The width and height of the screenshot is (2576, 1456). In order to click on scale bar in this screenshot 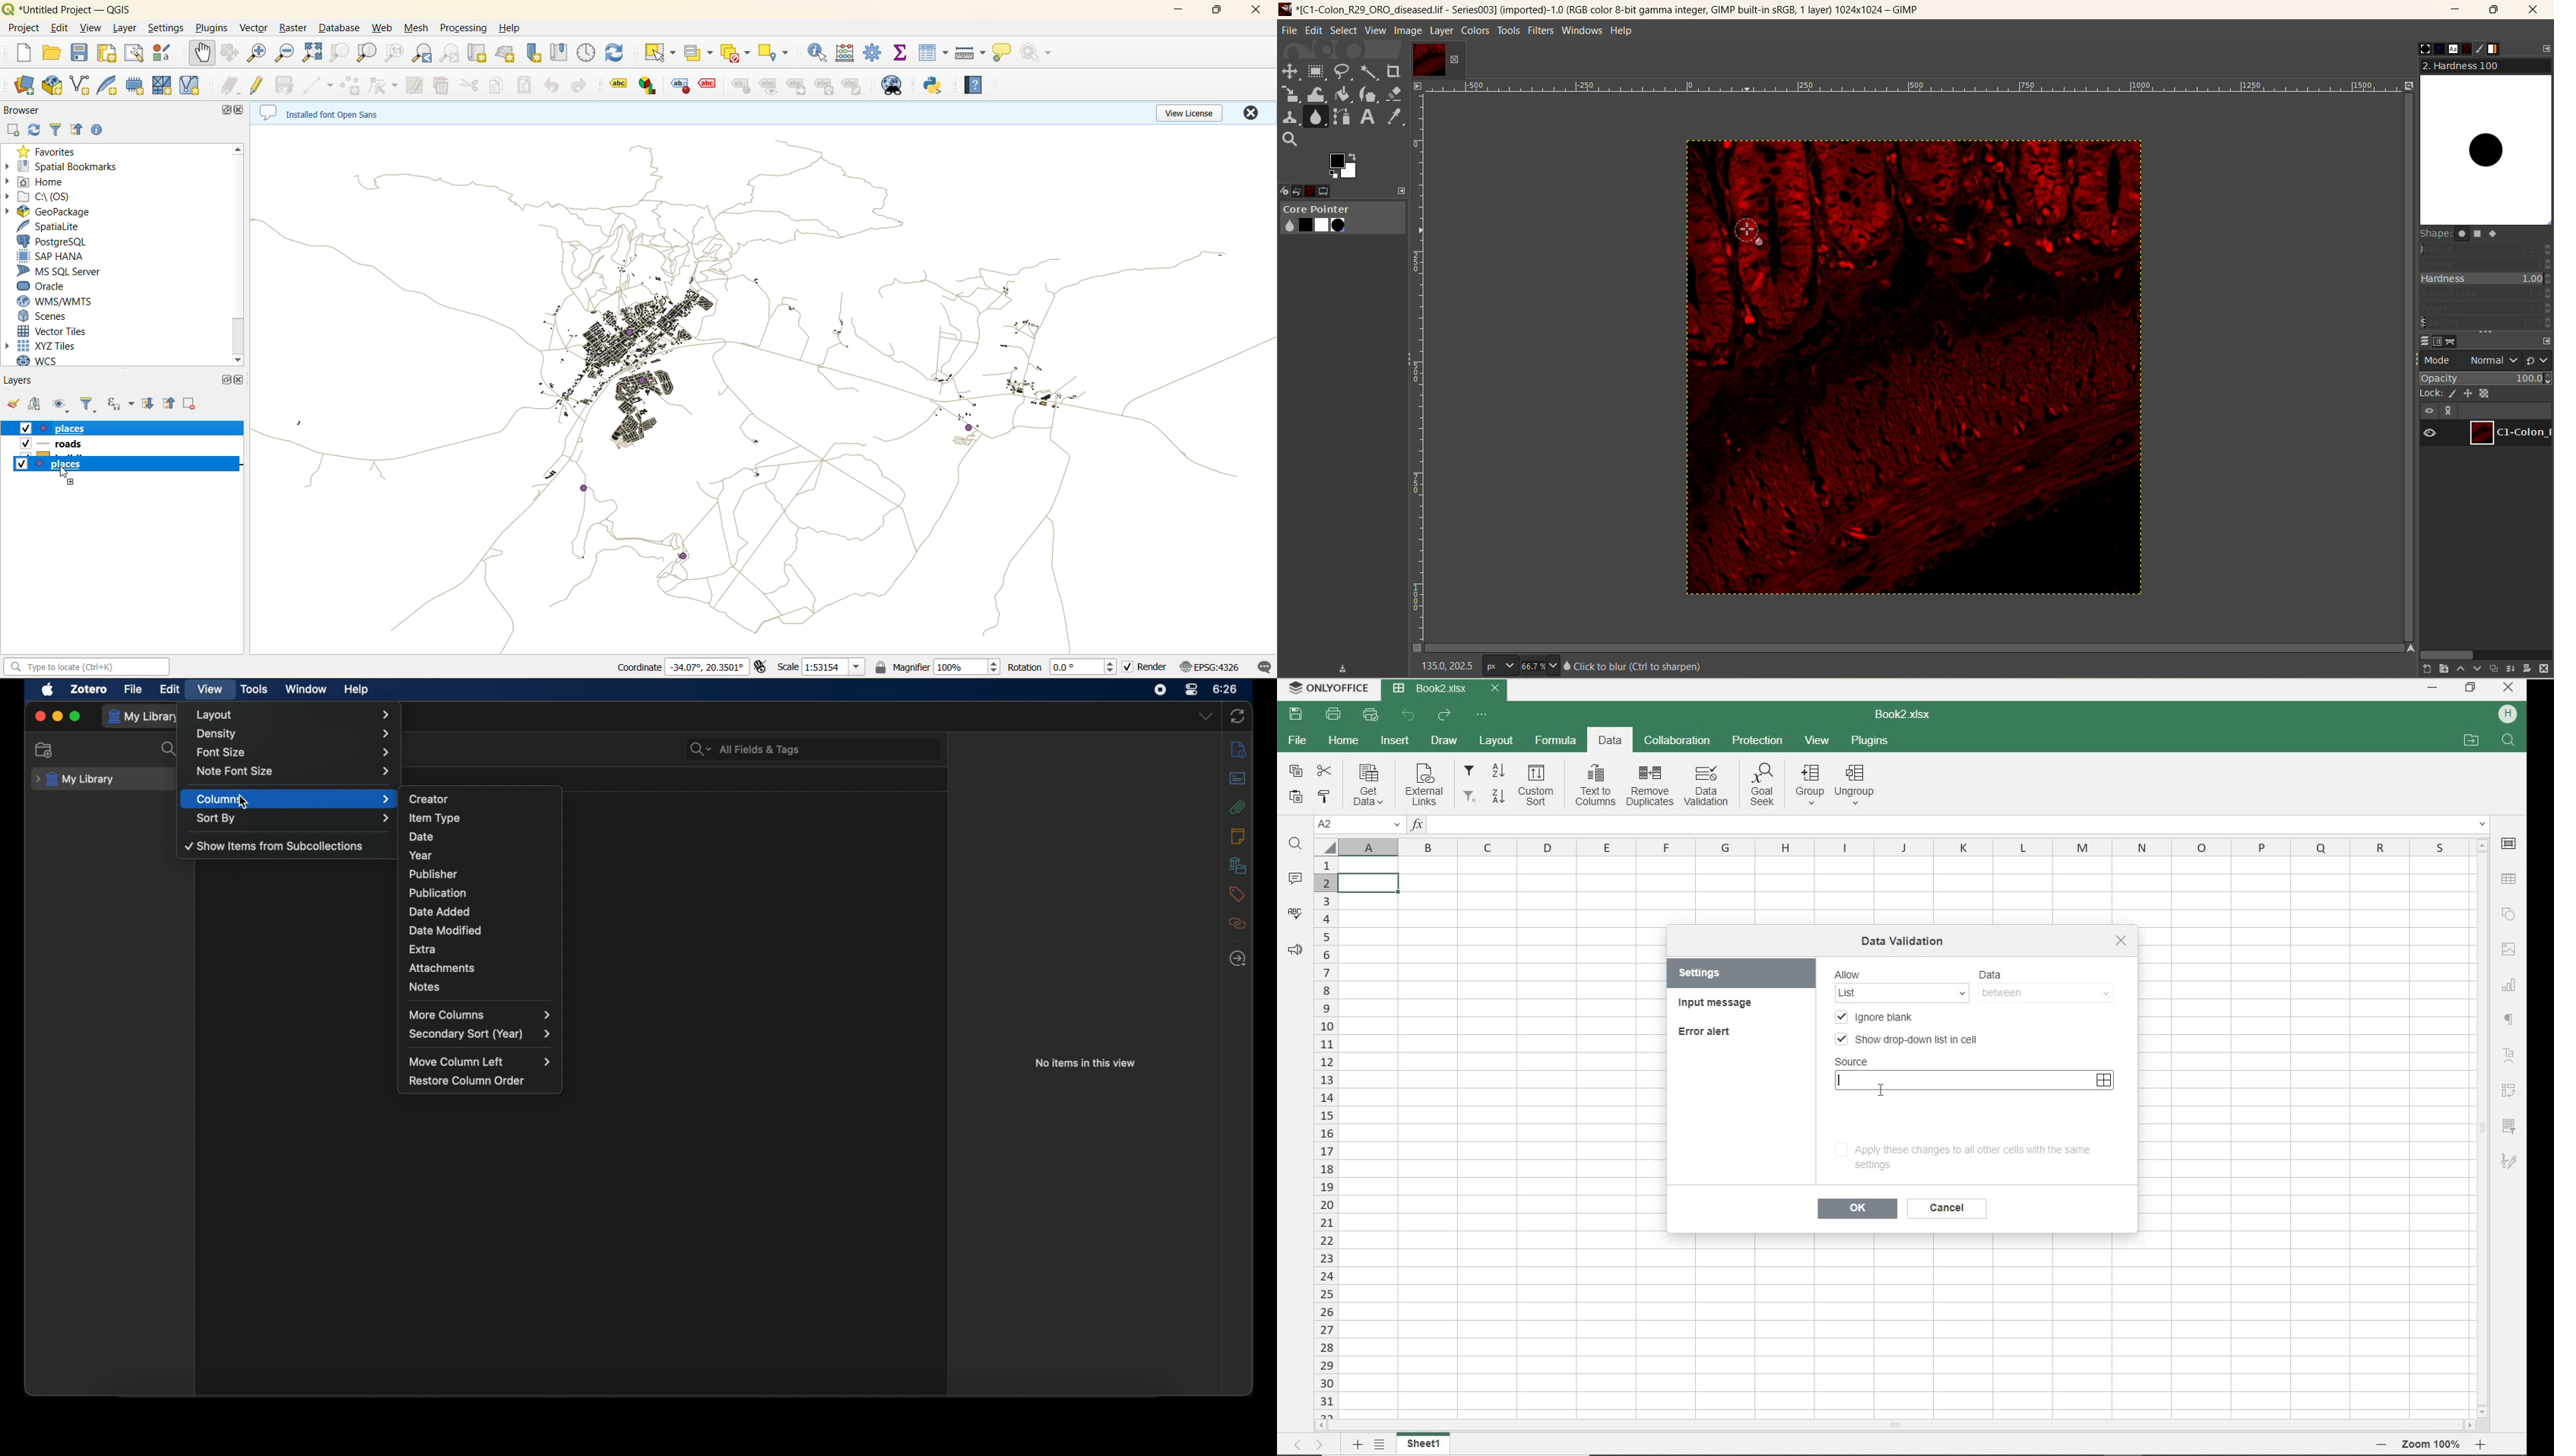, I will do `click(1914, 88)`.